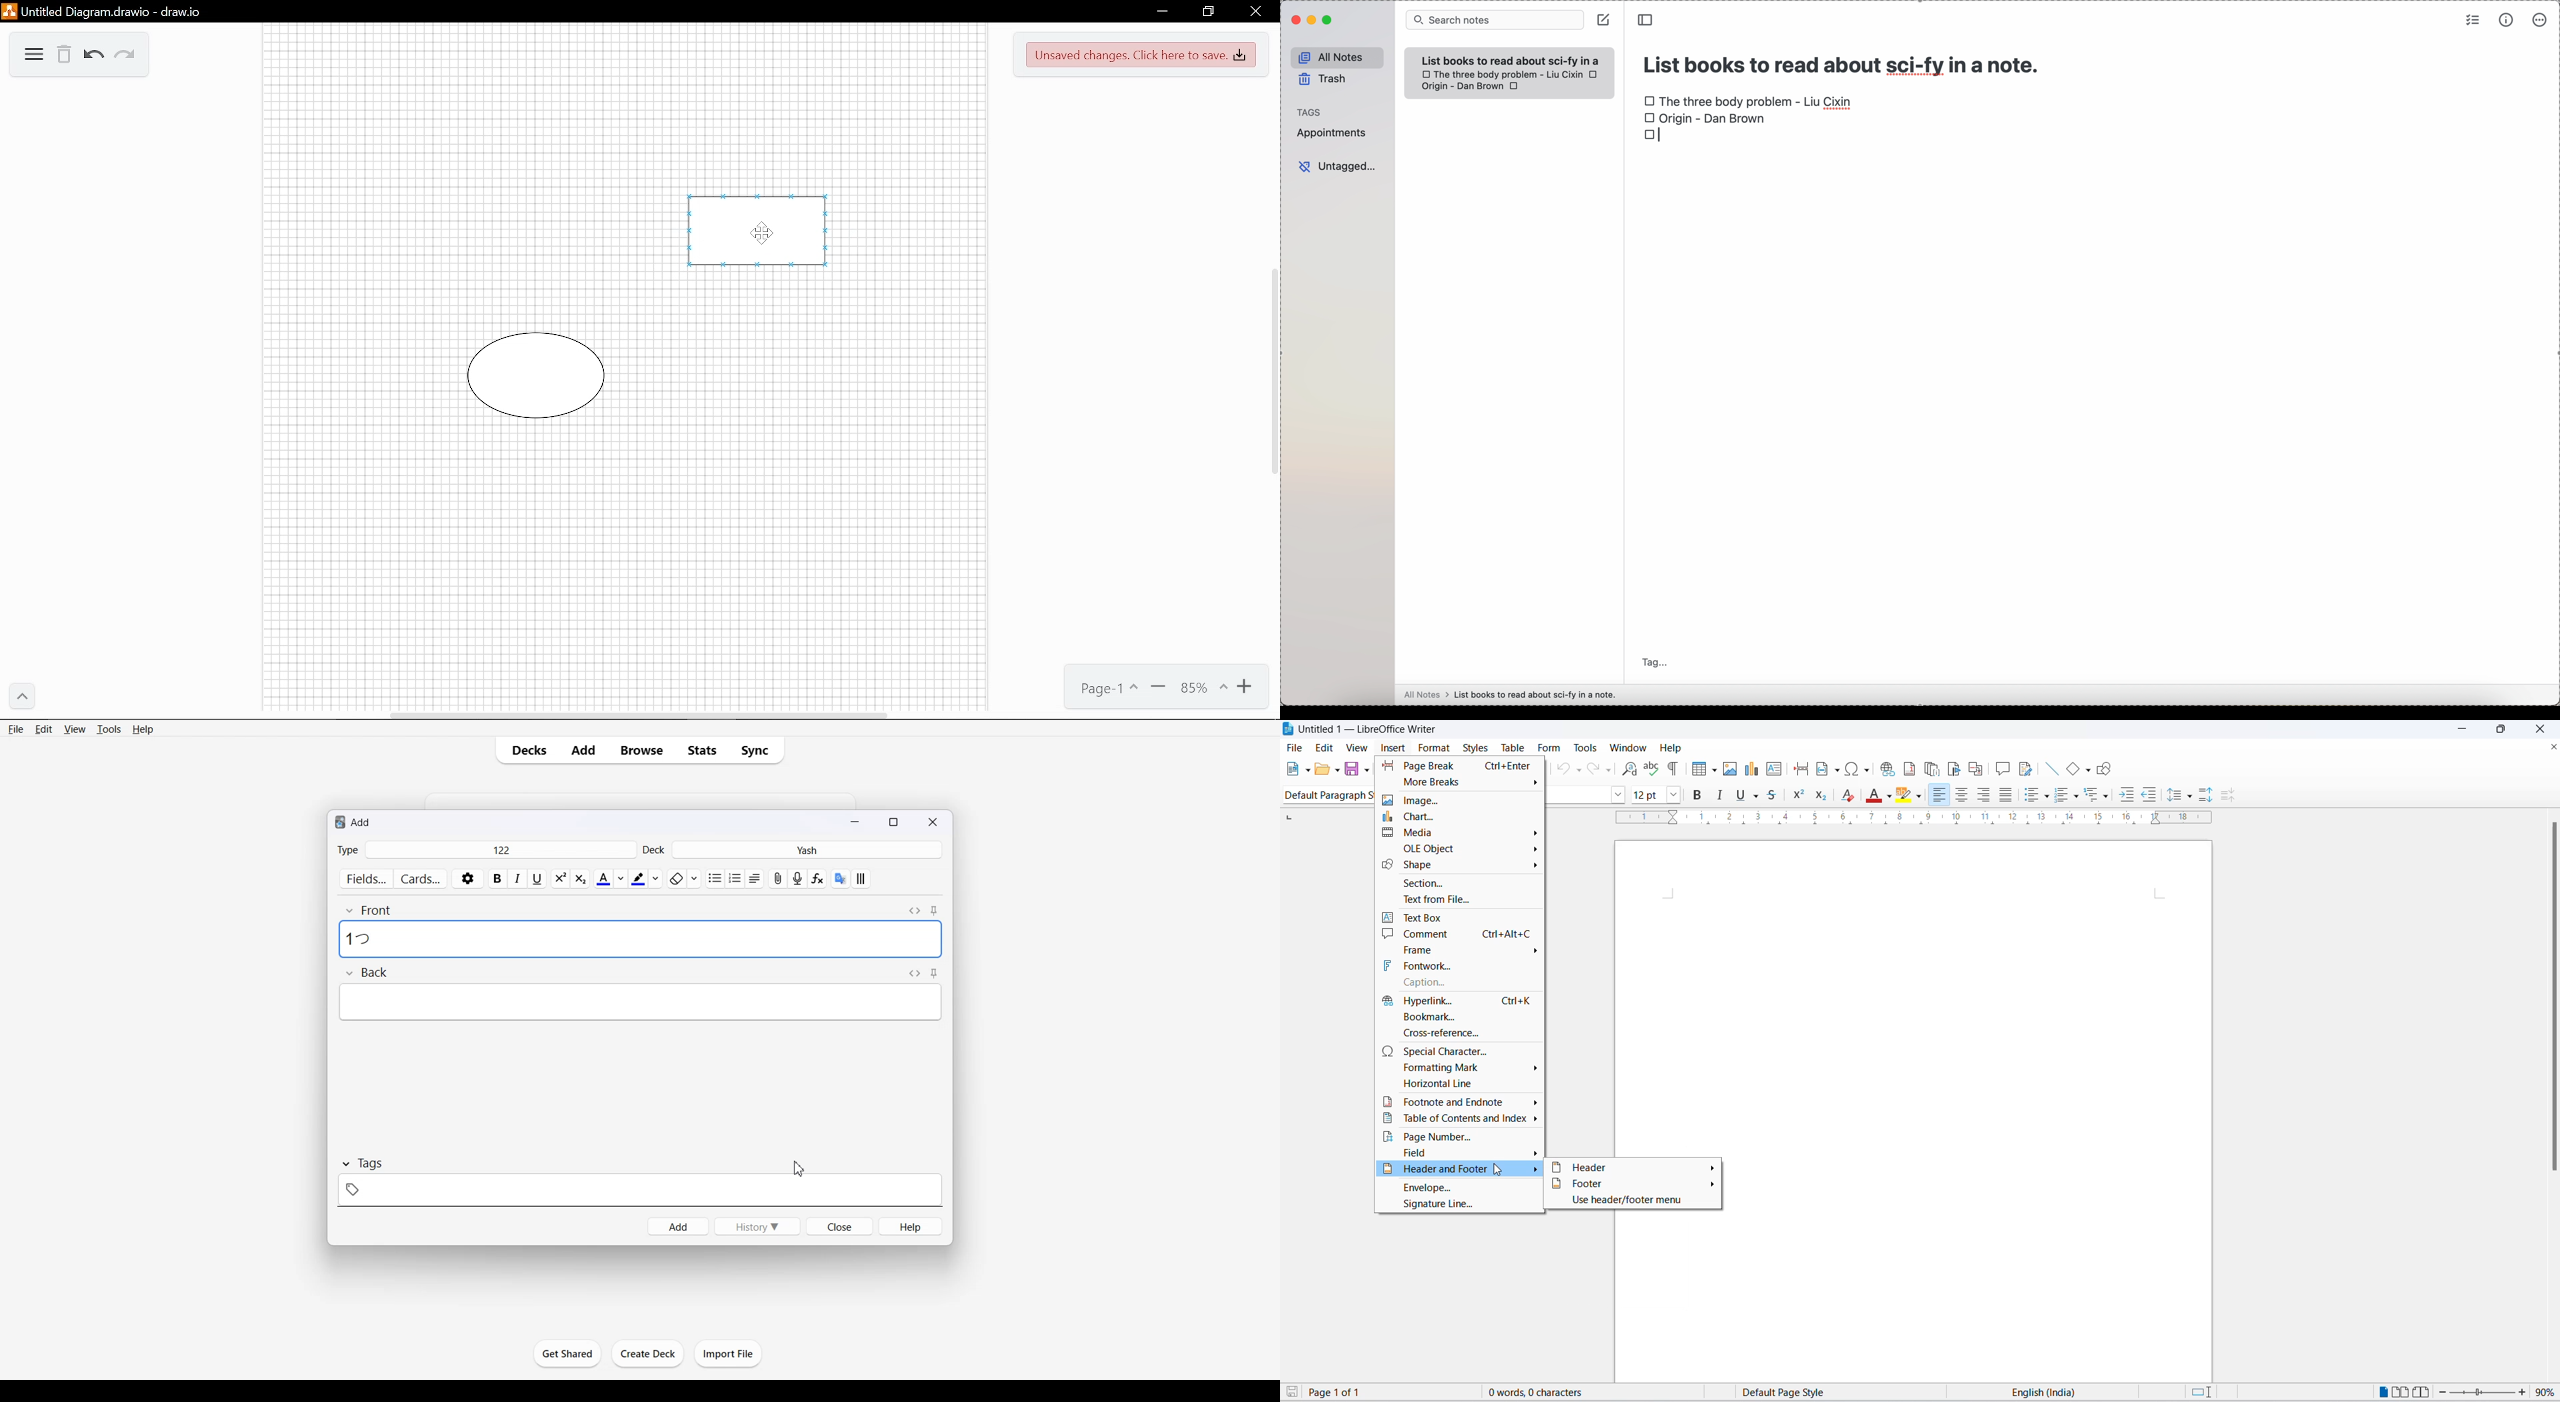 The height and width of the screenshot is (1428, 2576). I want to click on Origin - Dan Brown, so click(1462, 87).